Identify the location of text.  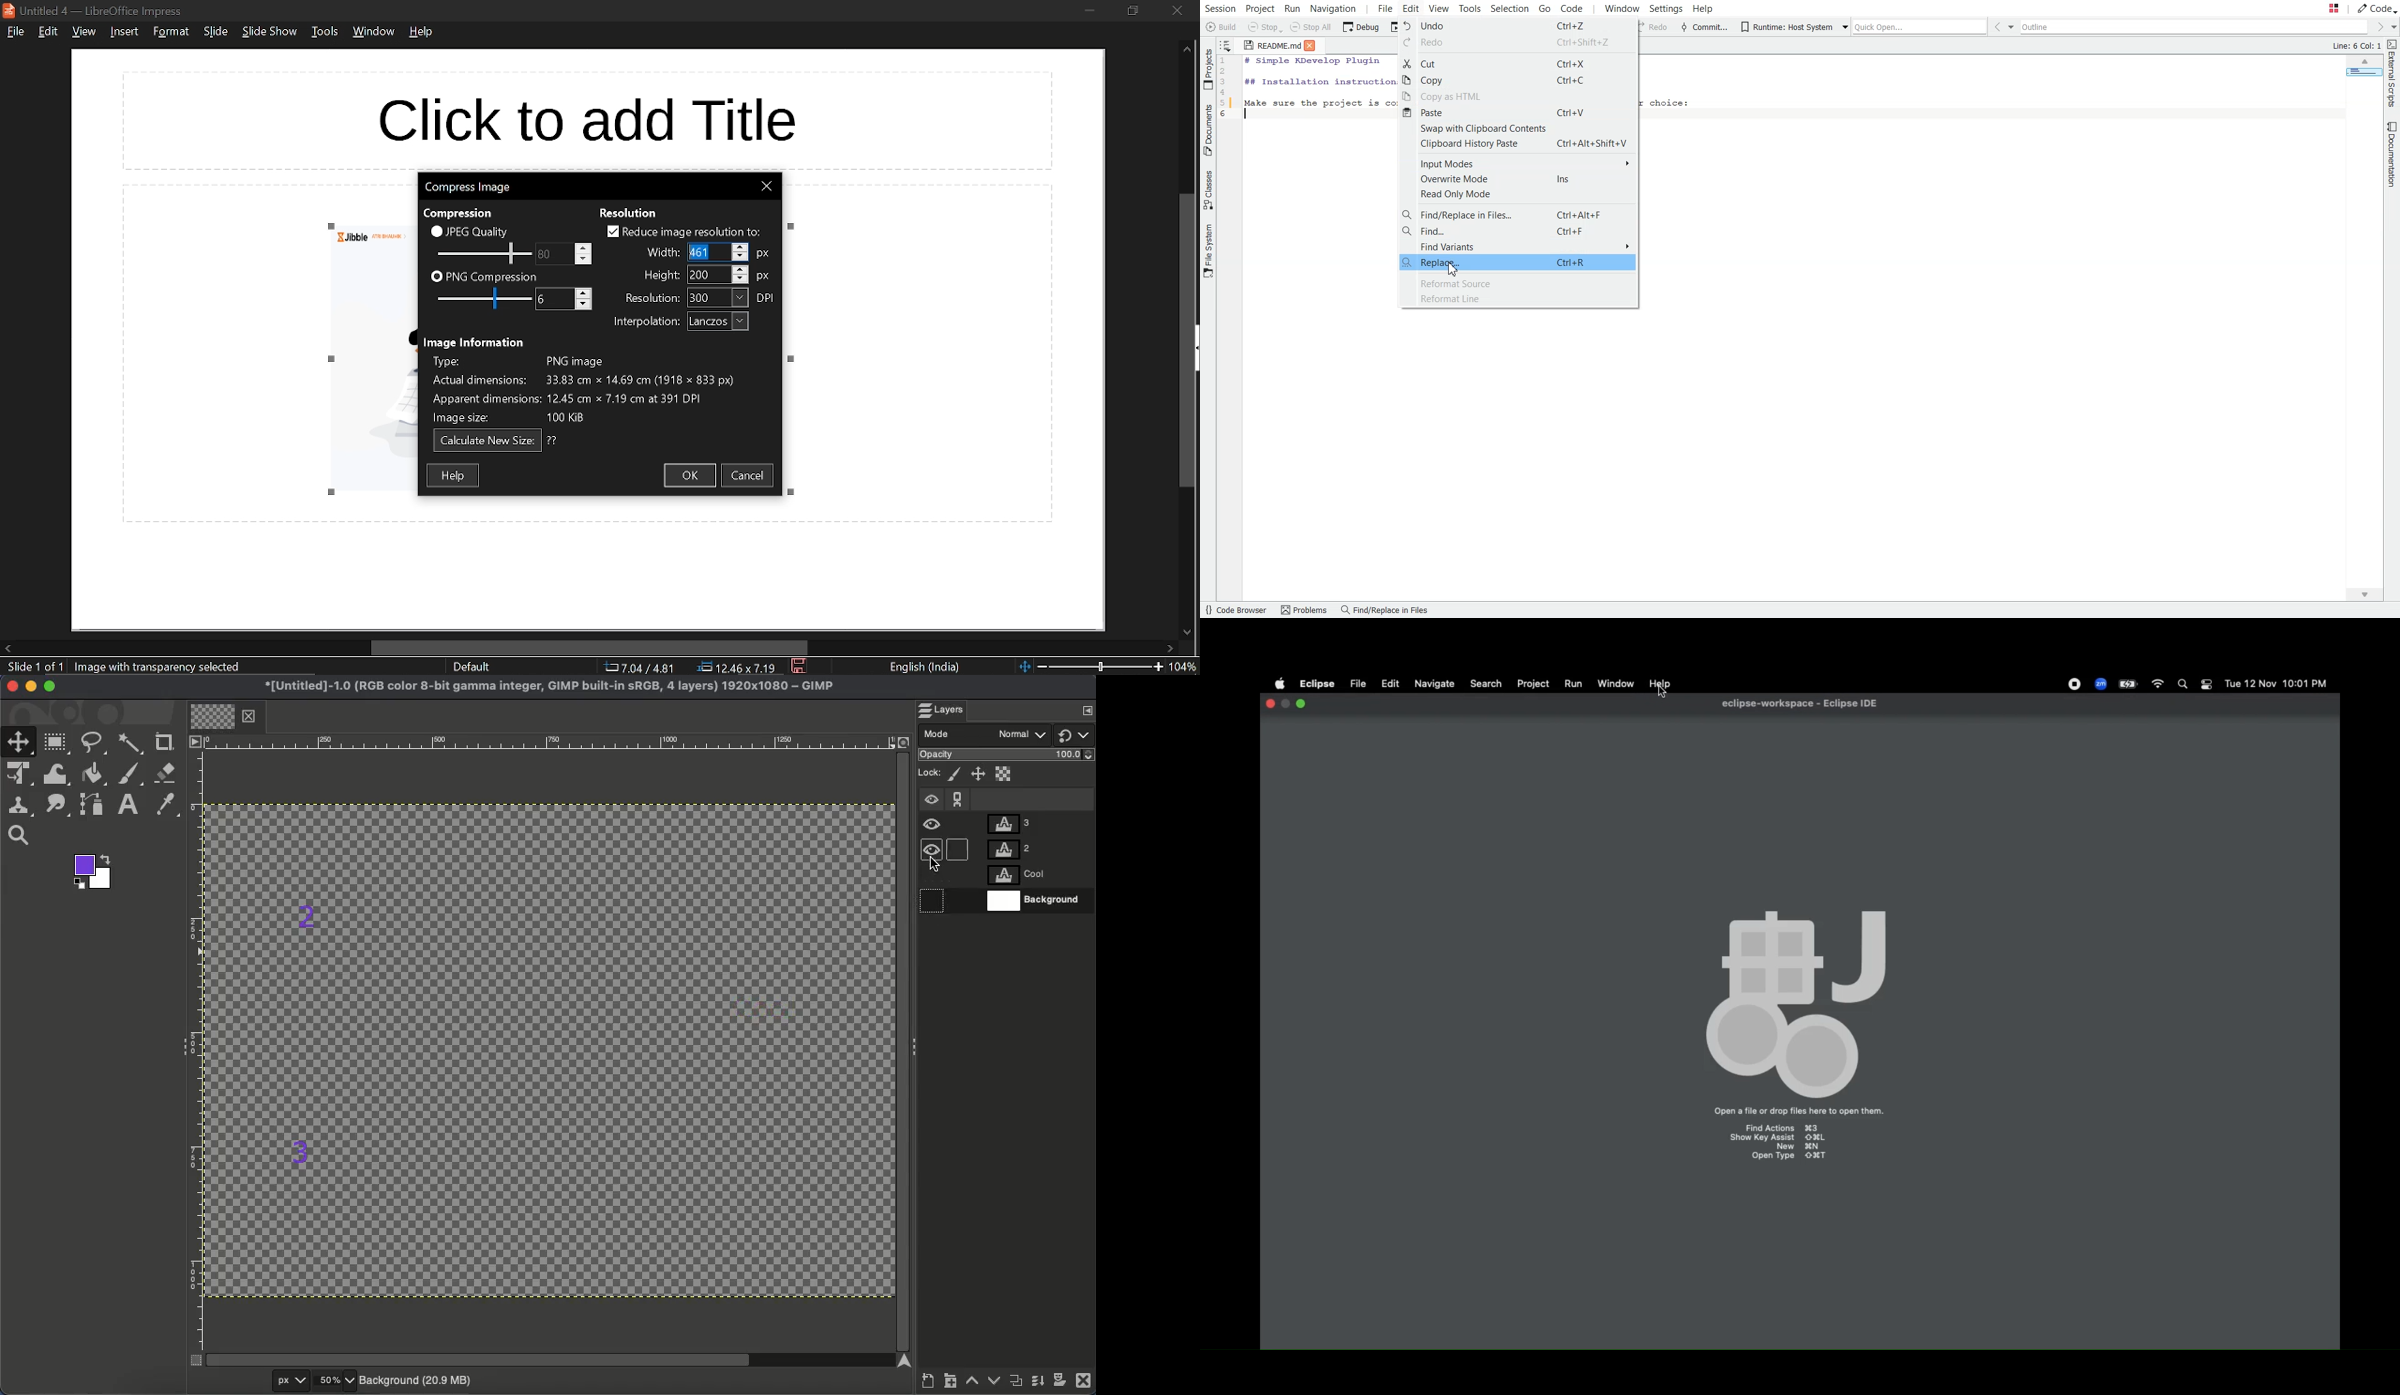
(661, 254).